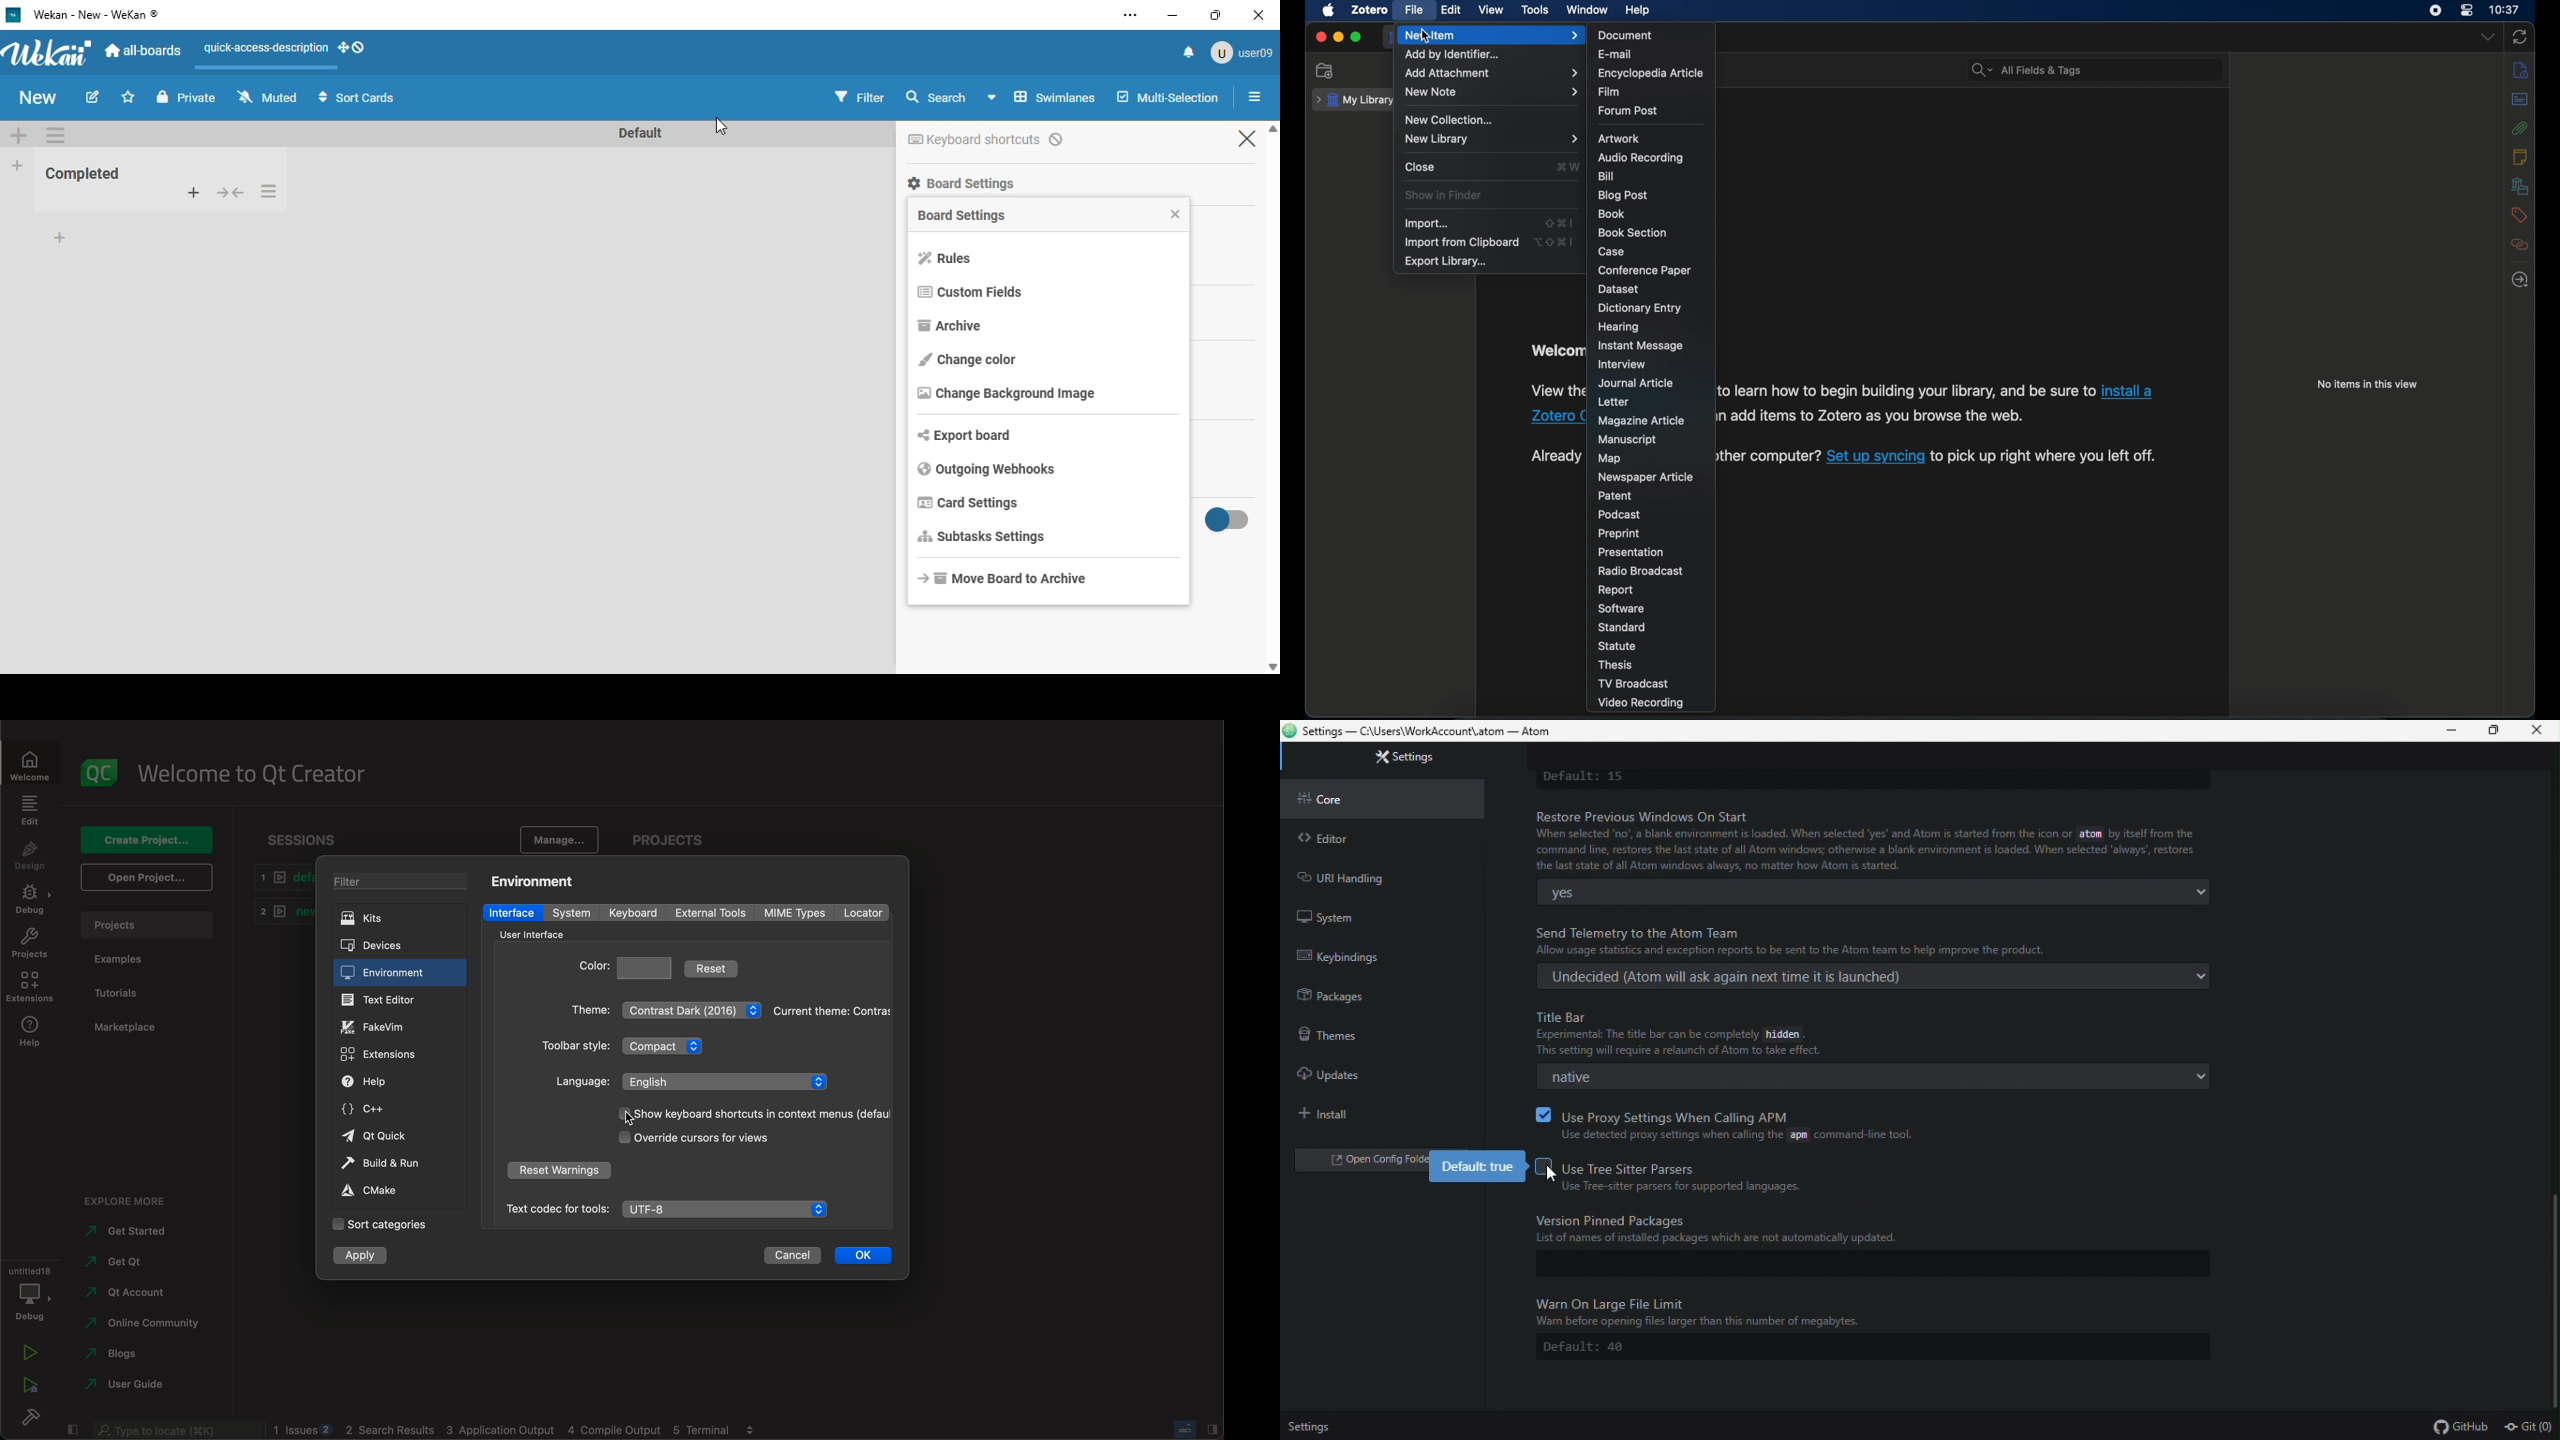 The height and width of the screenshot is (1456, 2576). What do you see at coordinates (1453, 55) in the screenshot?
I see `add by identifier` at bounding box center [1453, 55].